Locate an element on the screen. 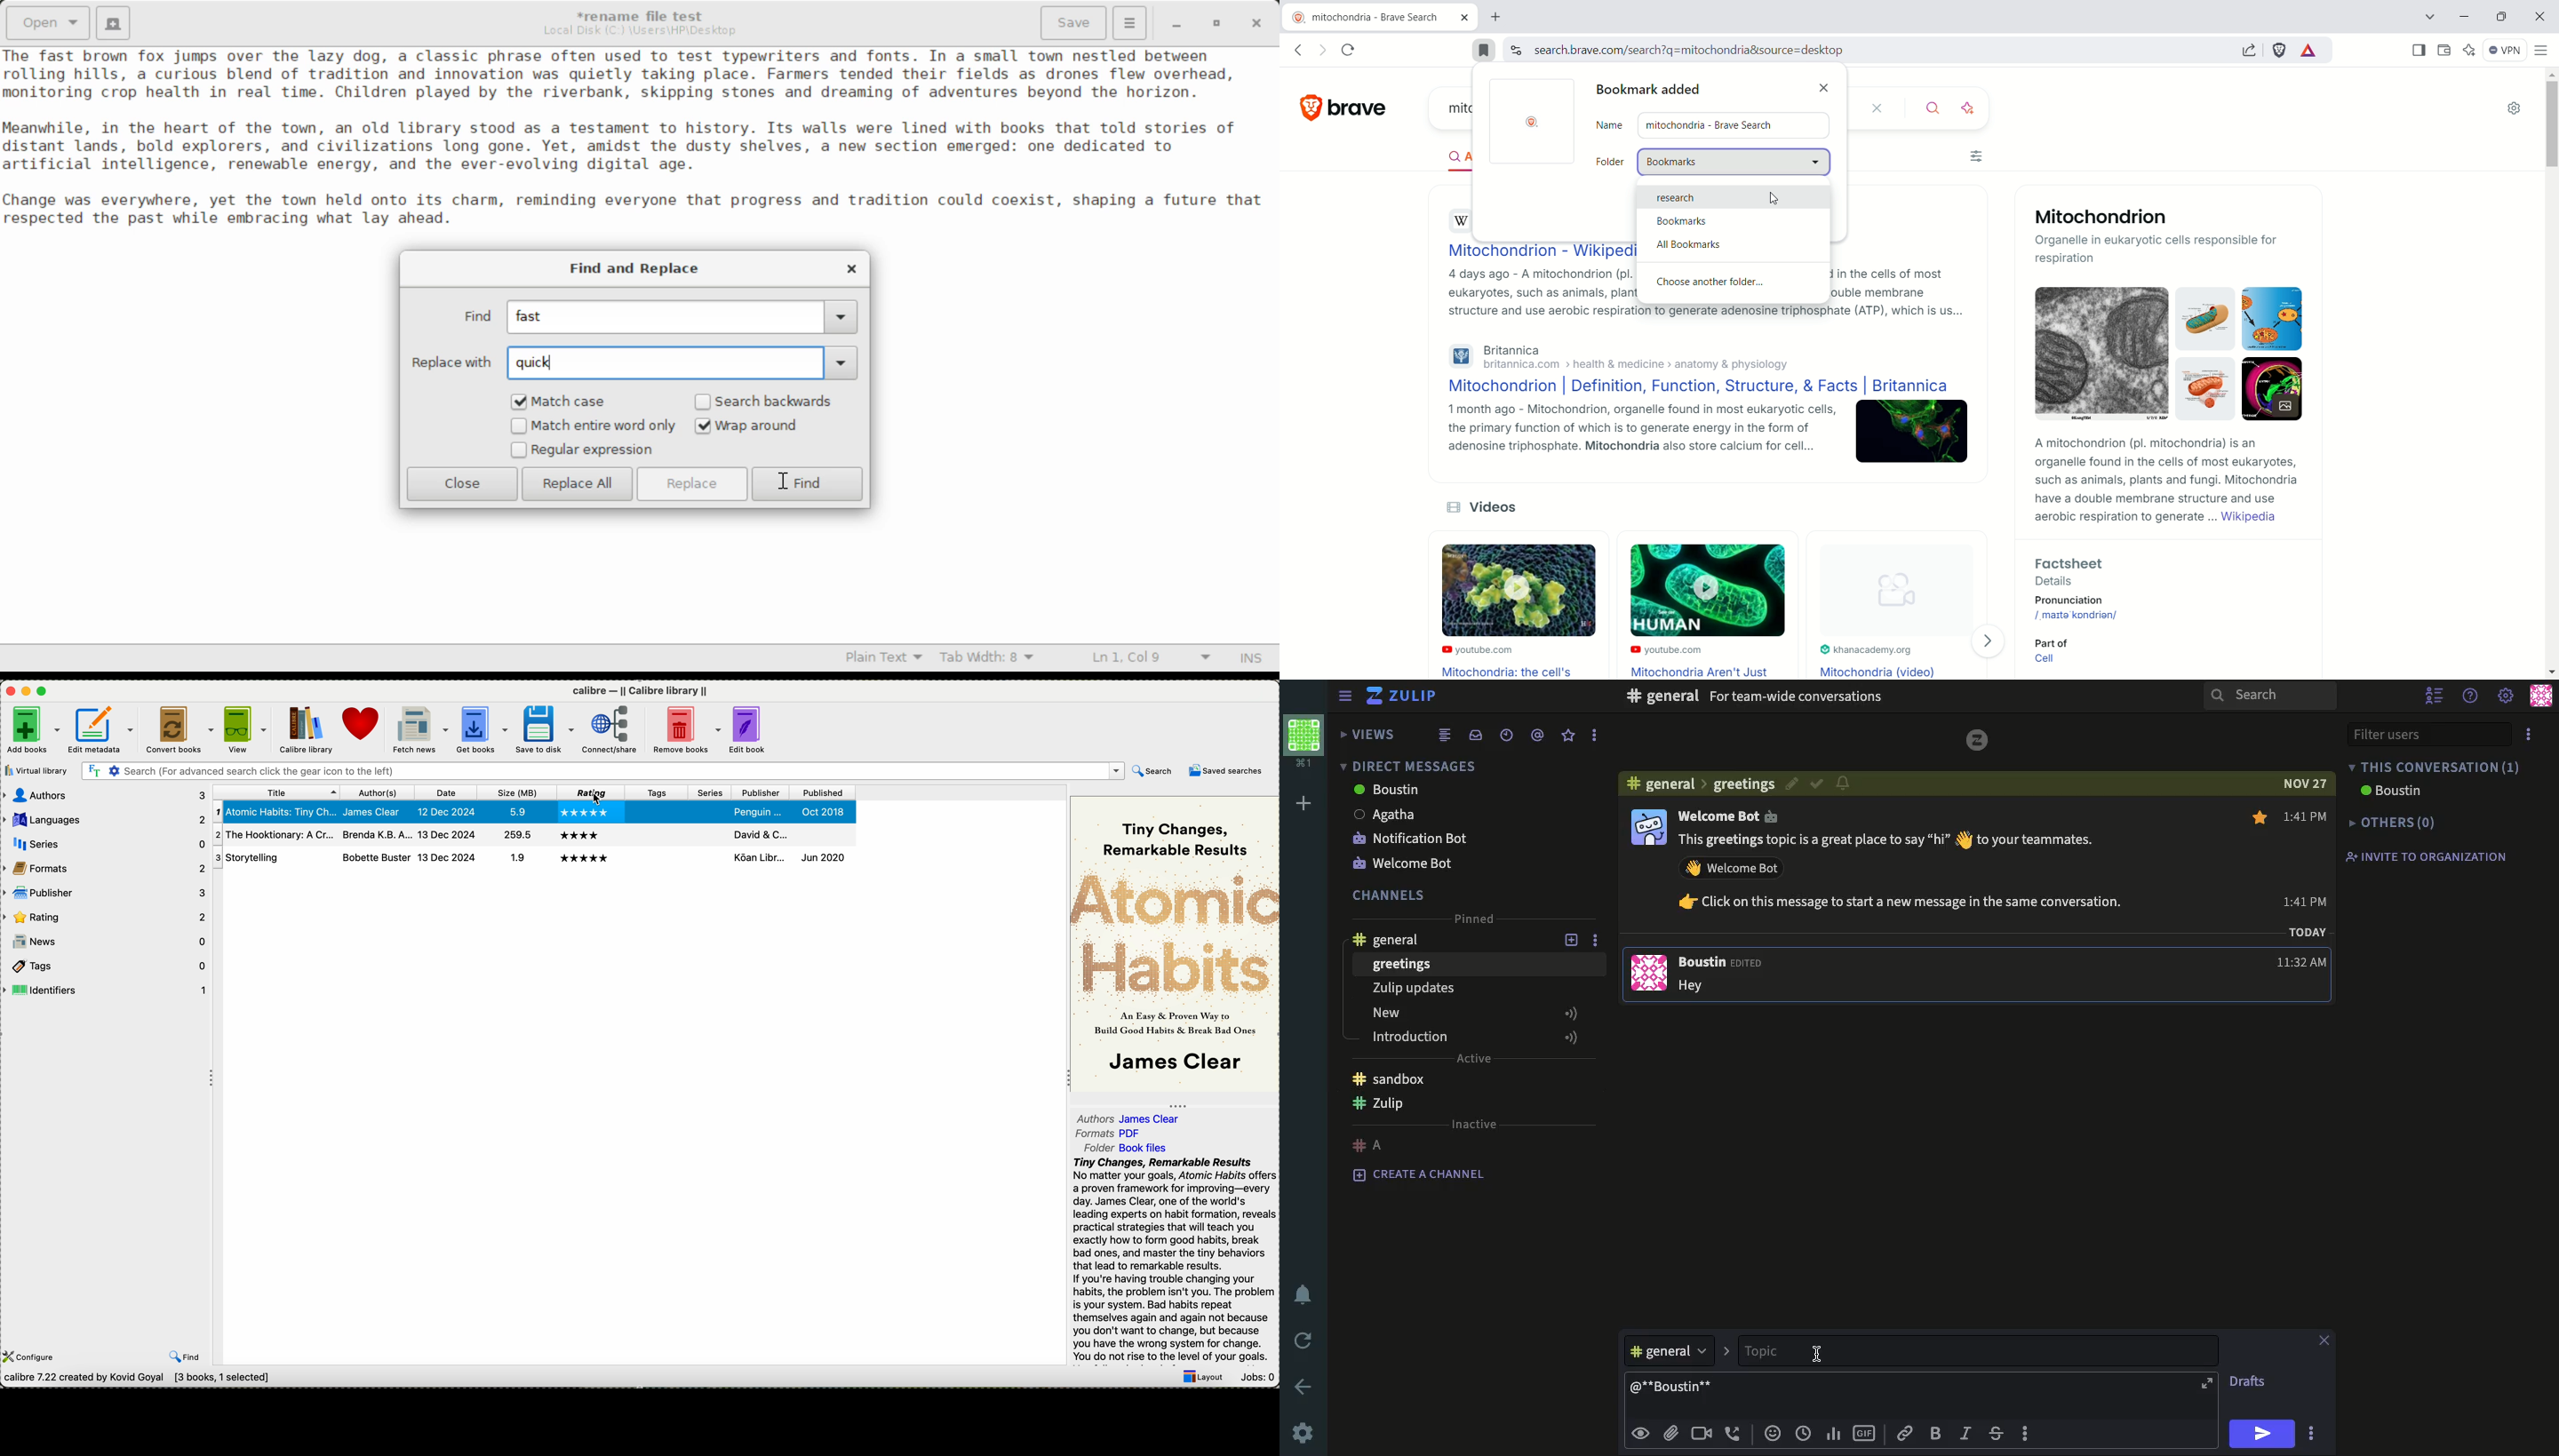  inactive is located at coordinates (1475, 1124).